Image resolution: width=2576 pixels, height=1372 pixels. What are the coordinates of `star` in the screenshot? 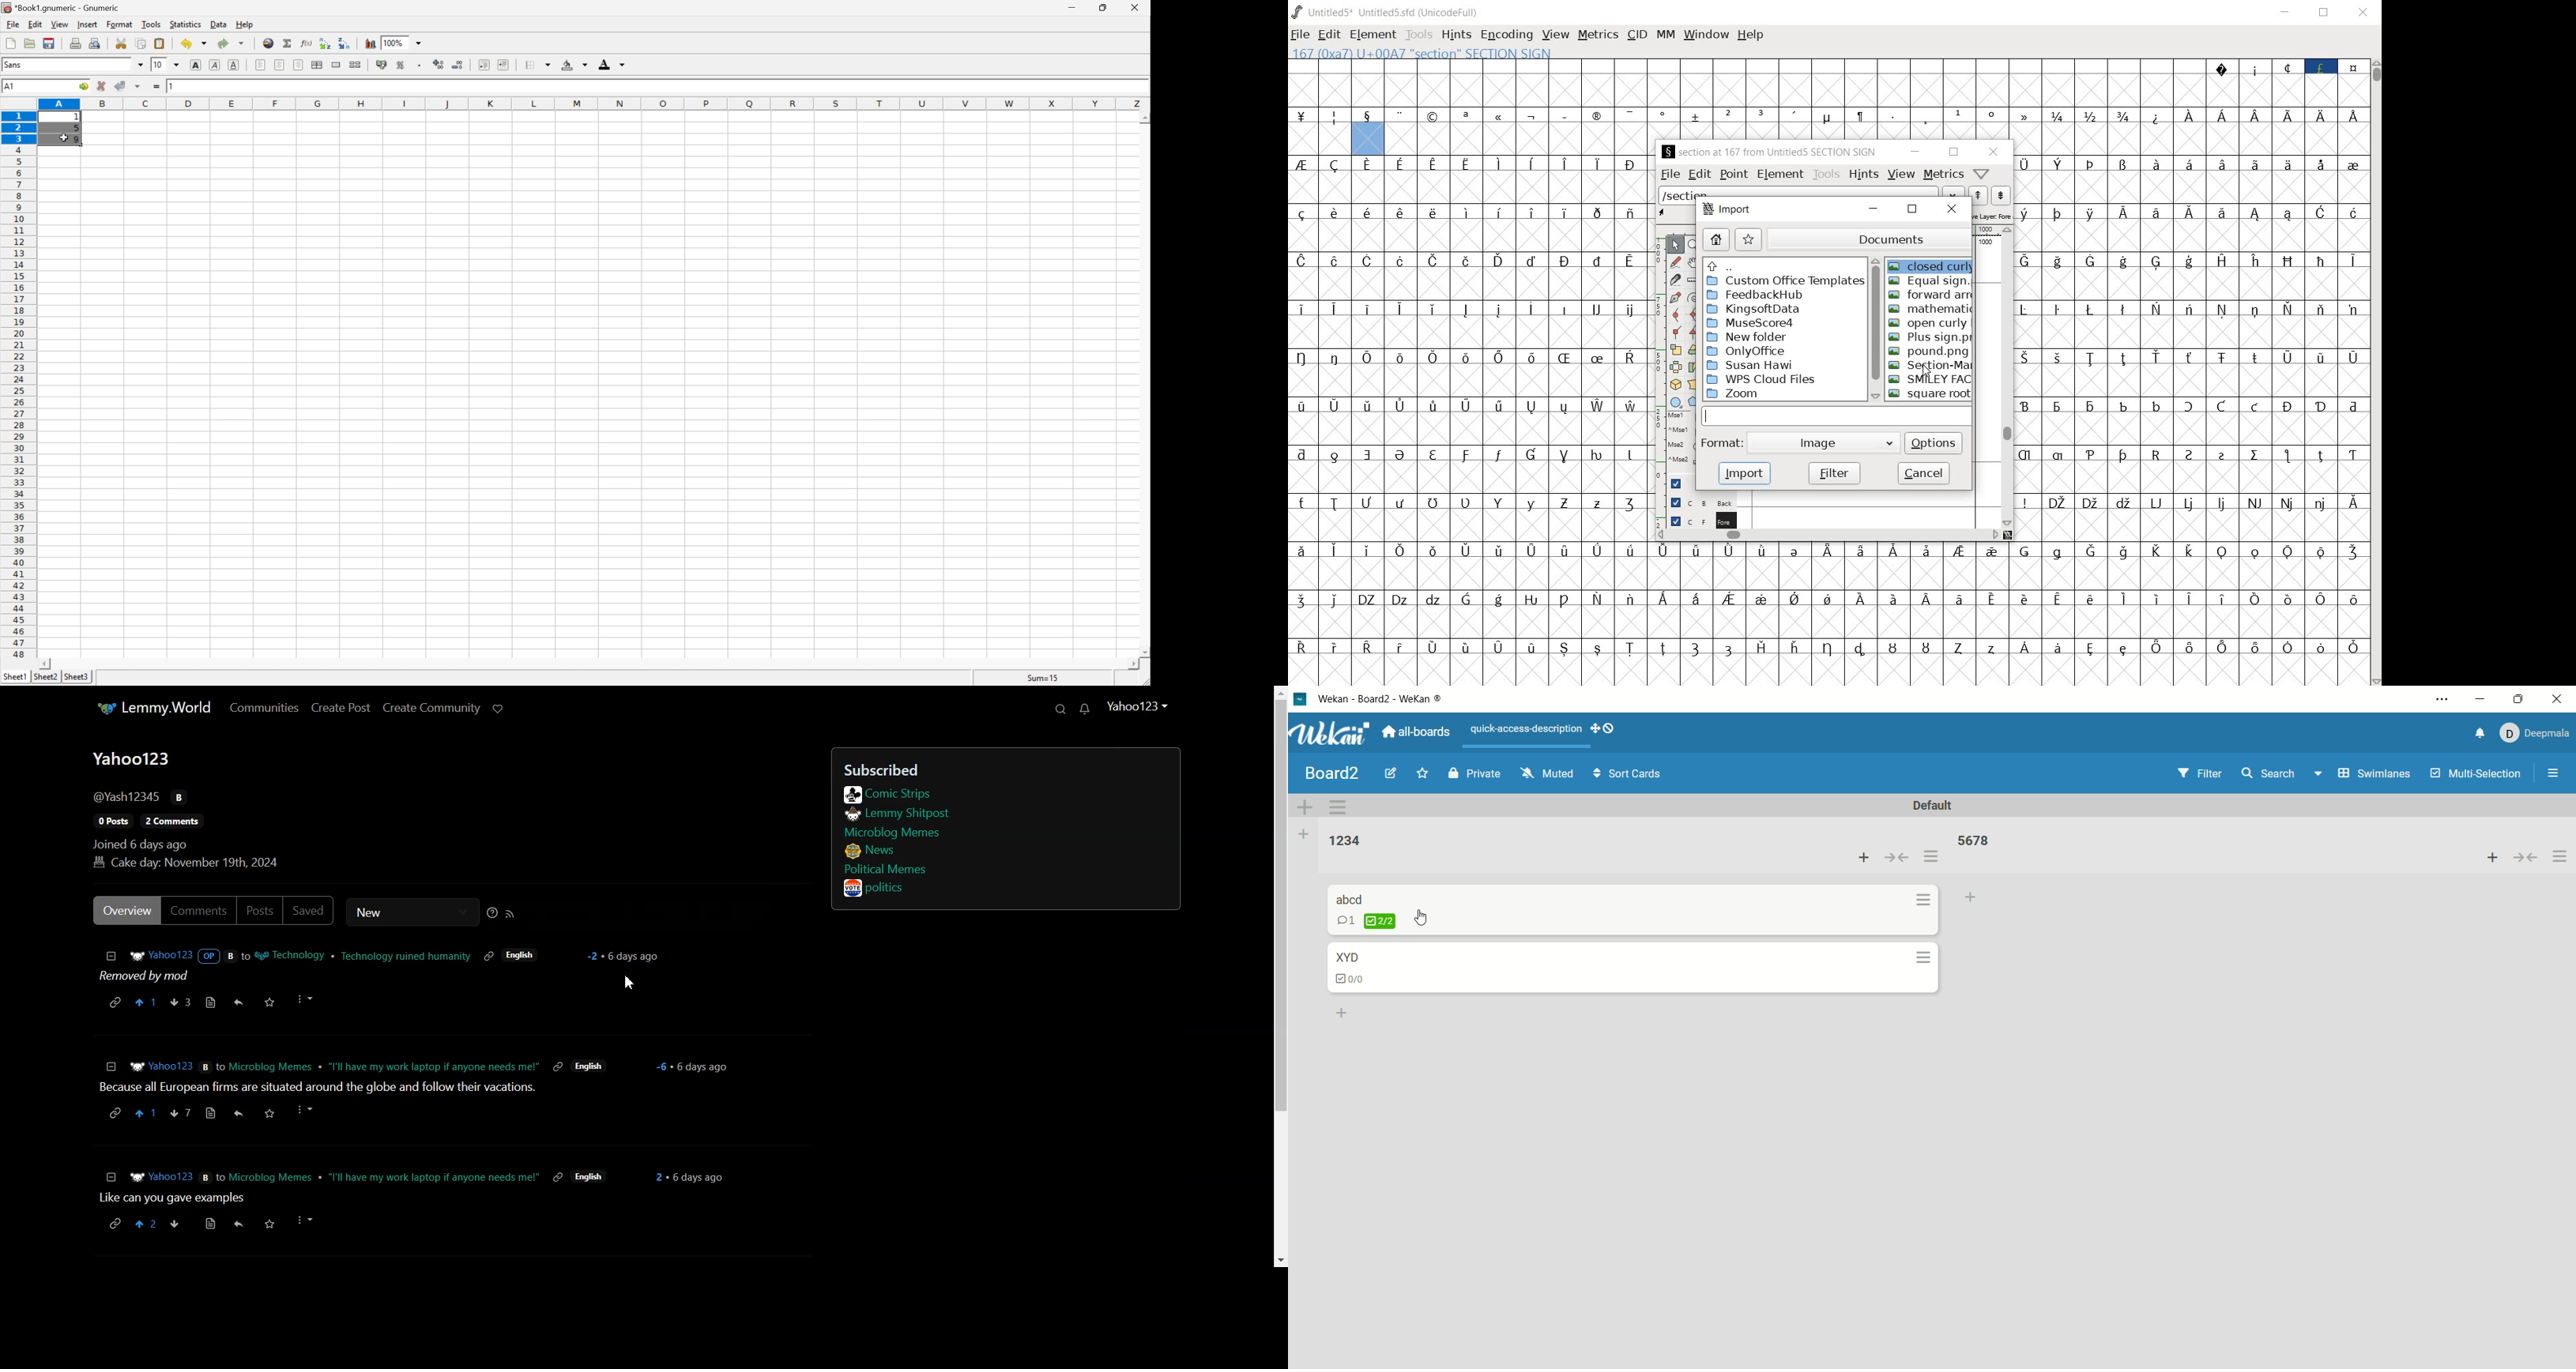 It's located at (1748, 240).